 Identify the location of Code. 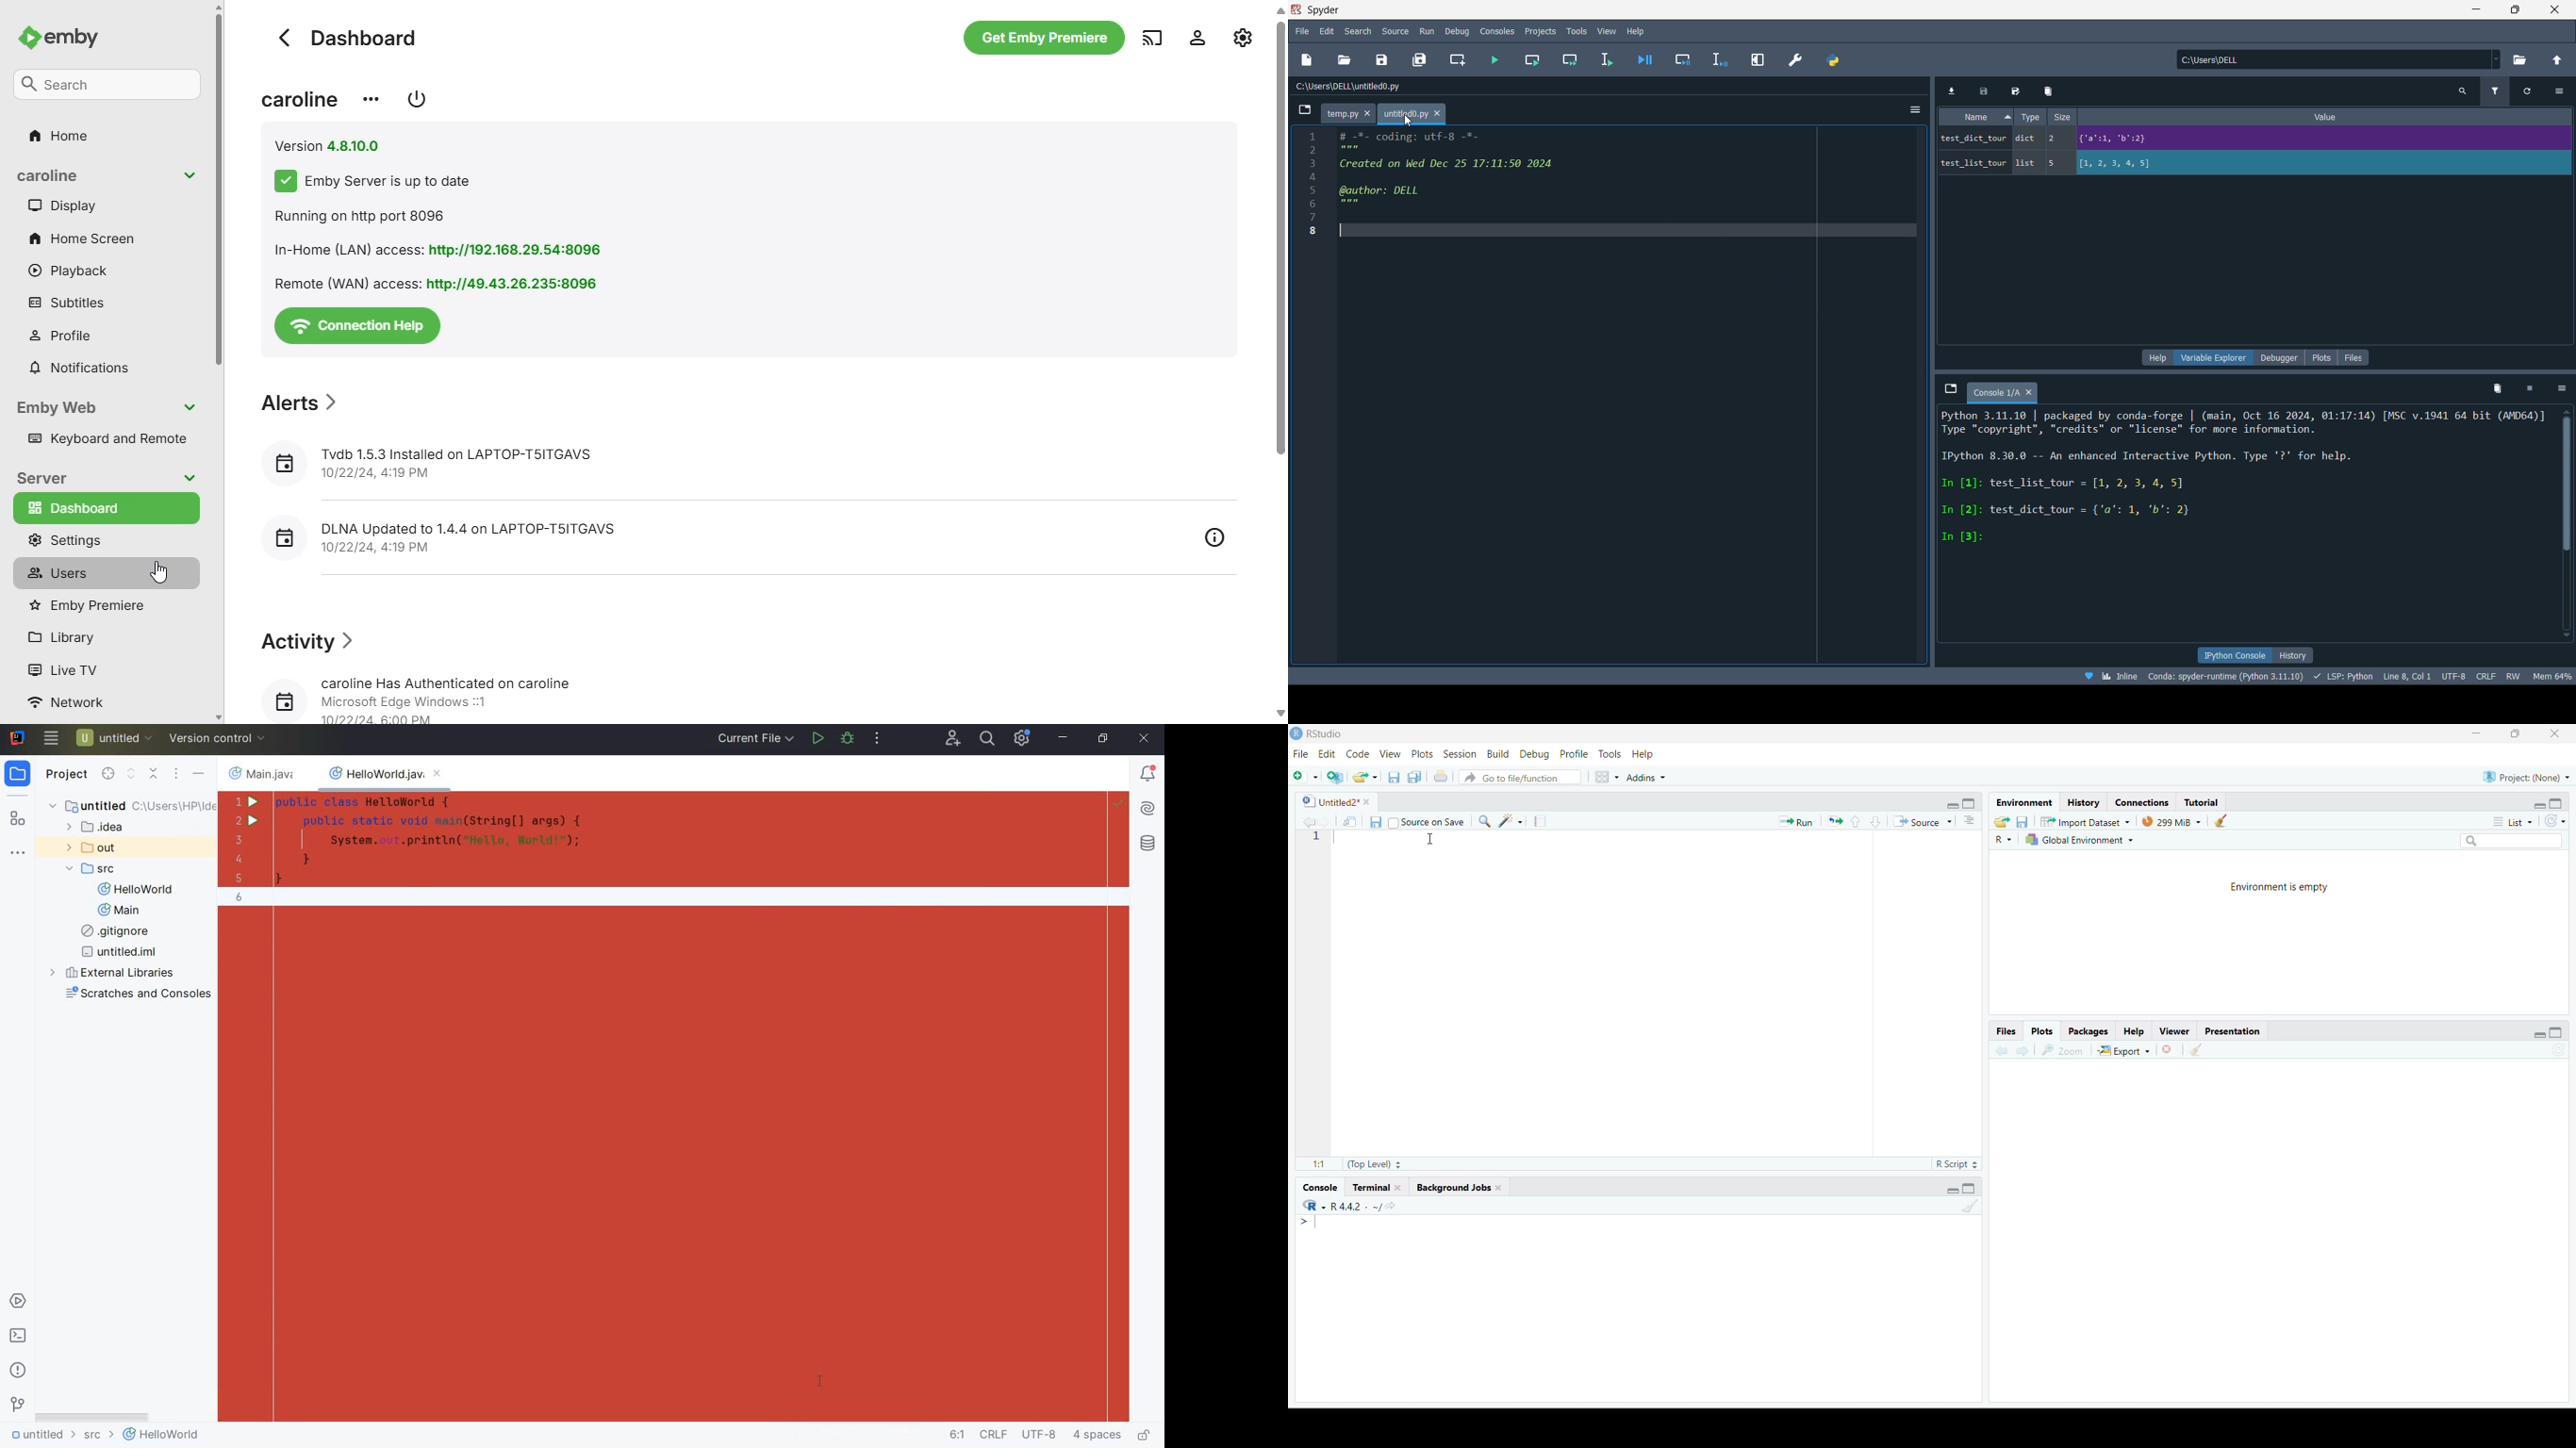
(1358, 755).